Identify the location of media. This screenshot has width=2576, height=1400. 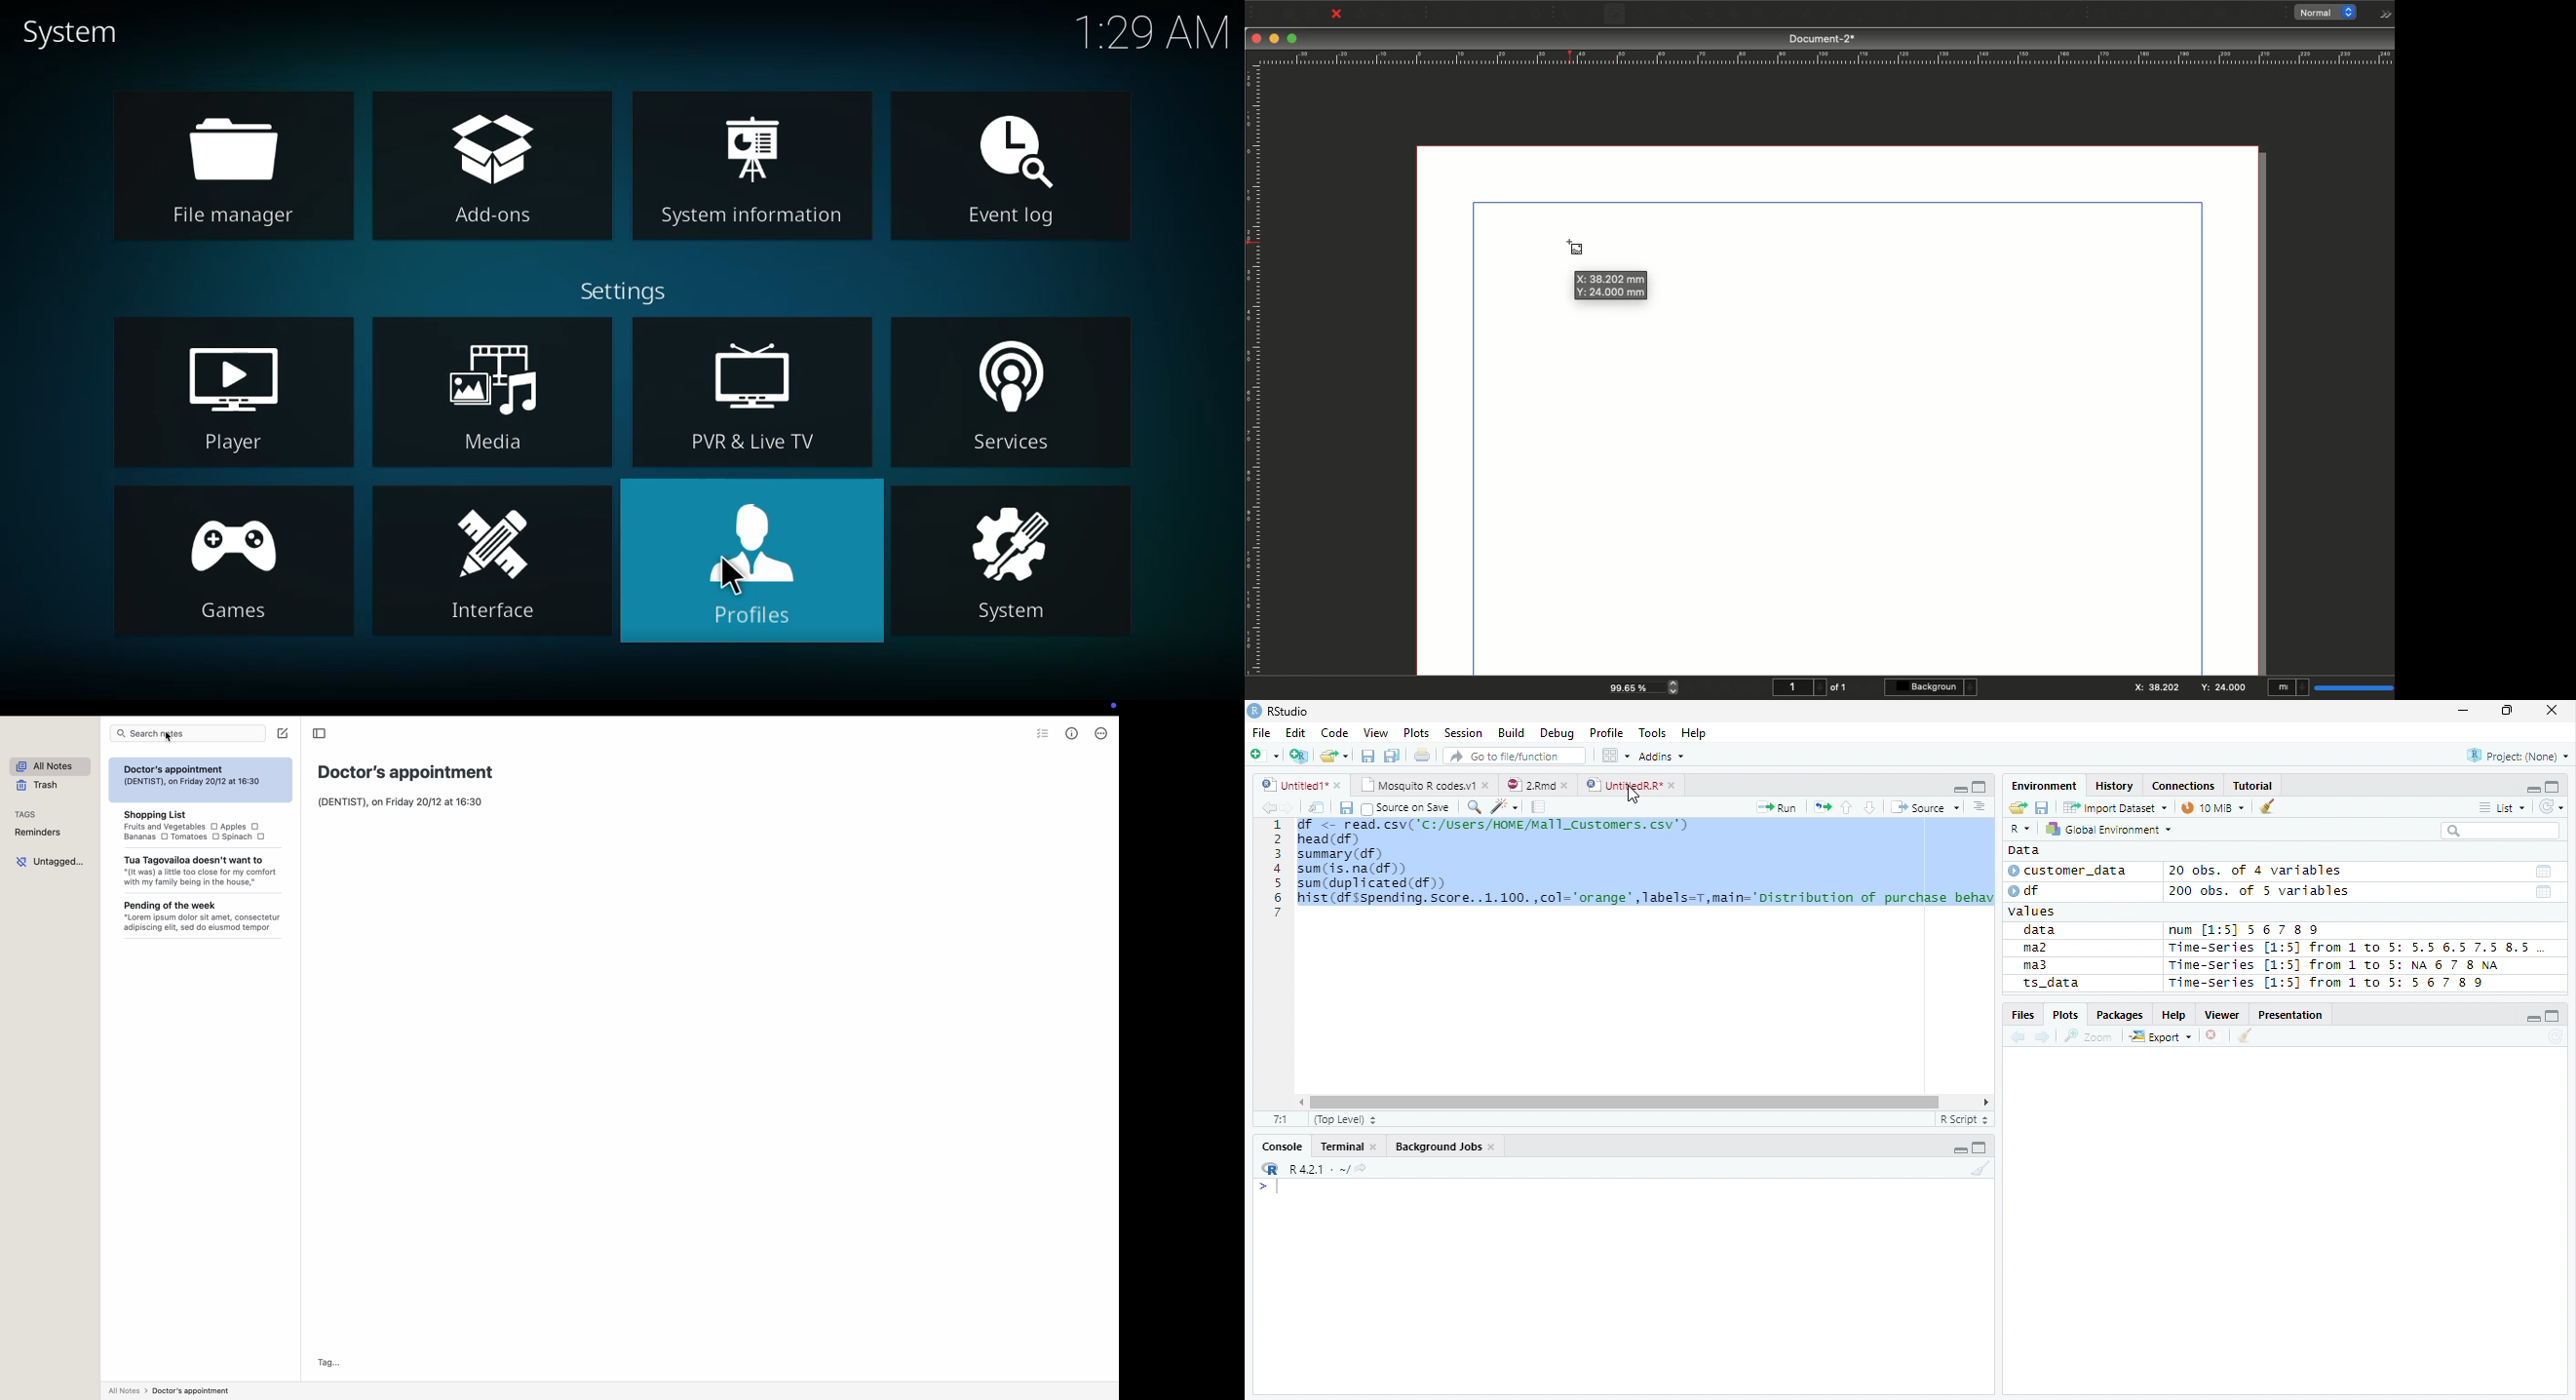
(490, 391).